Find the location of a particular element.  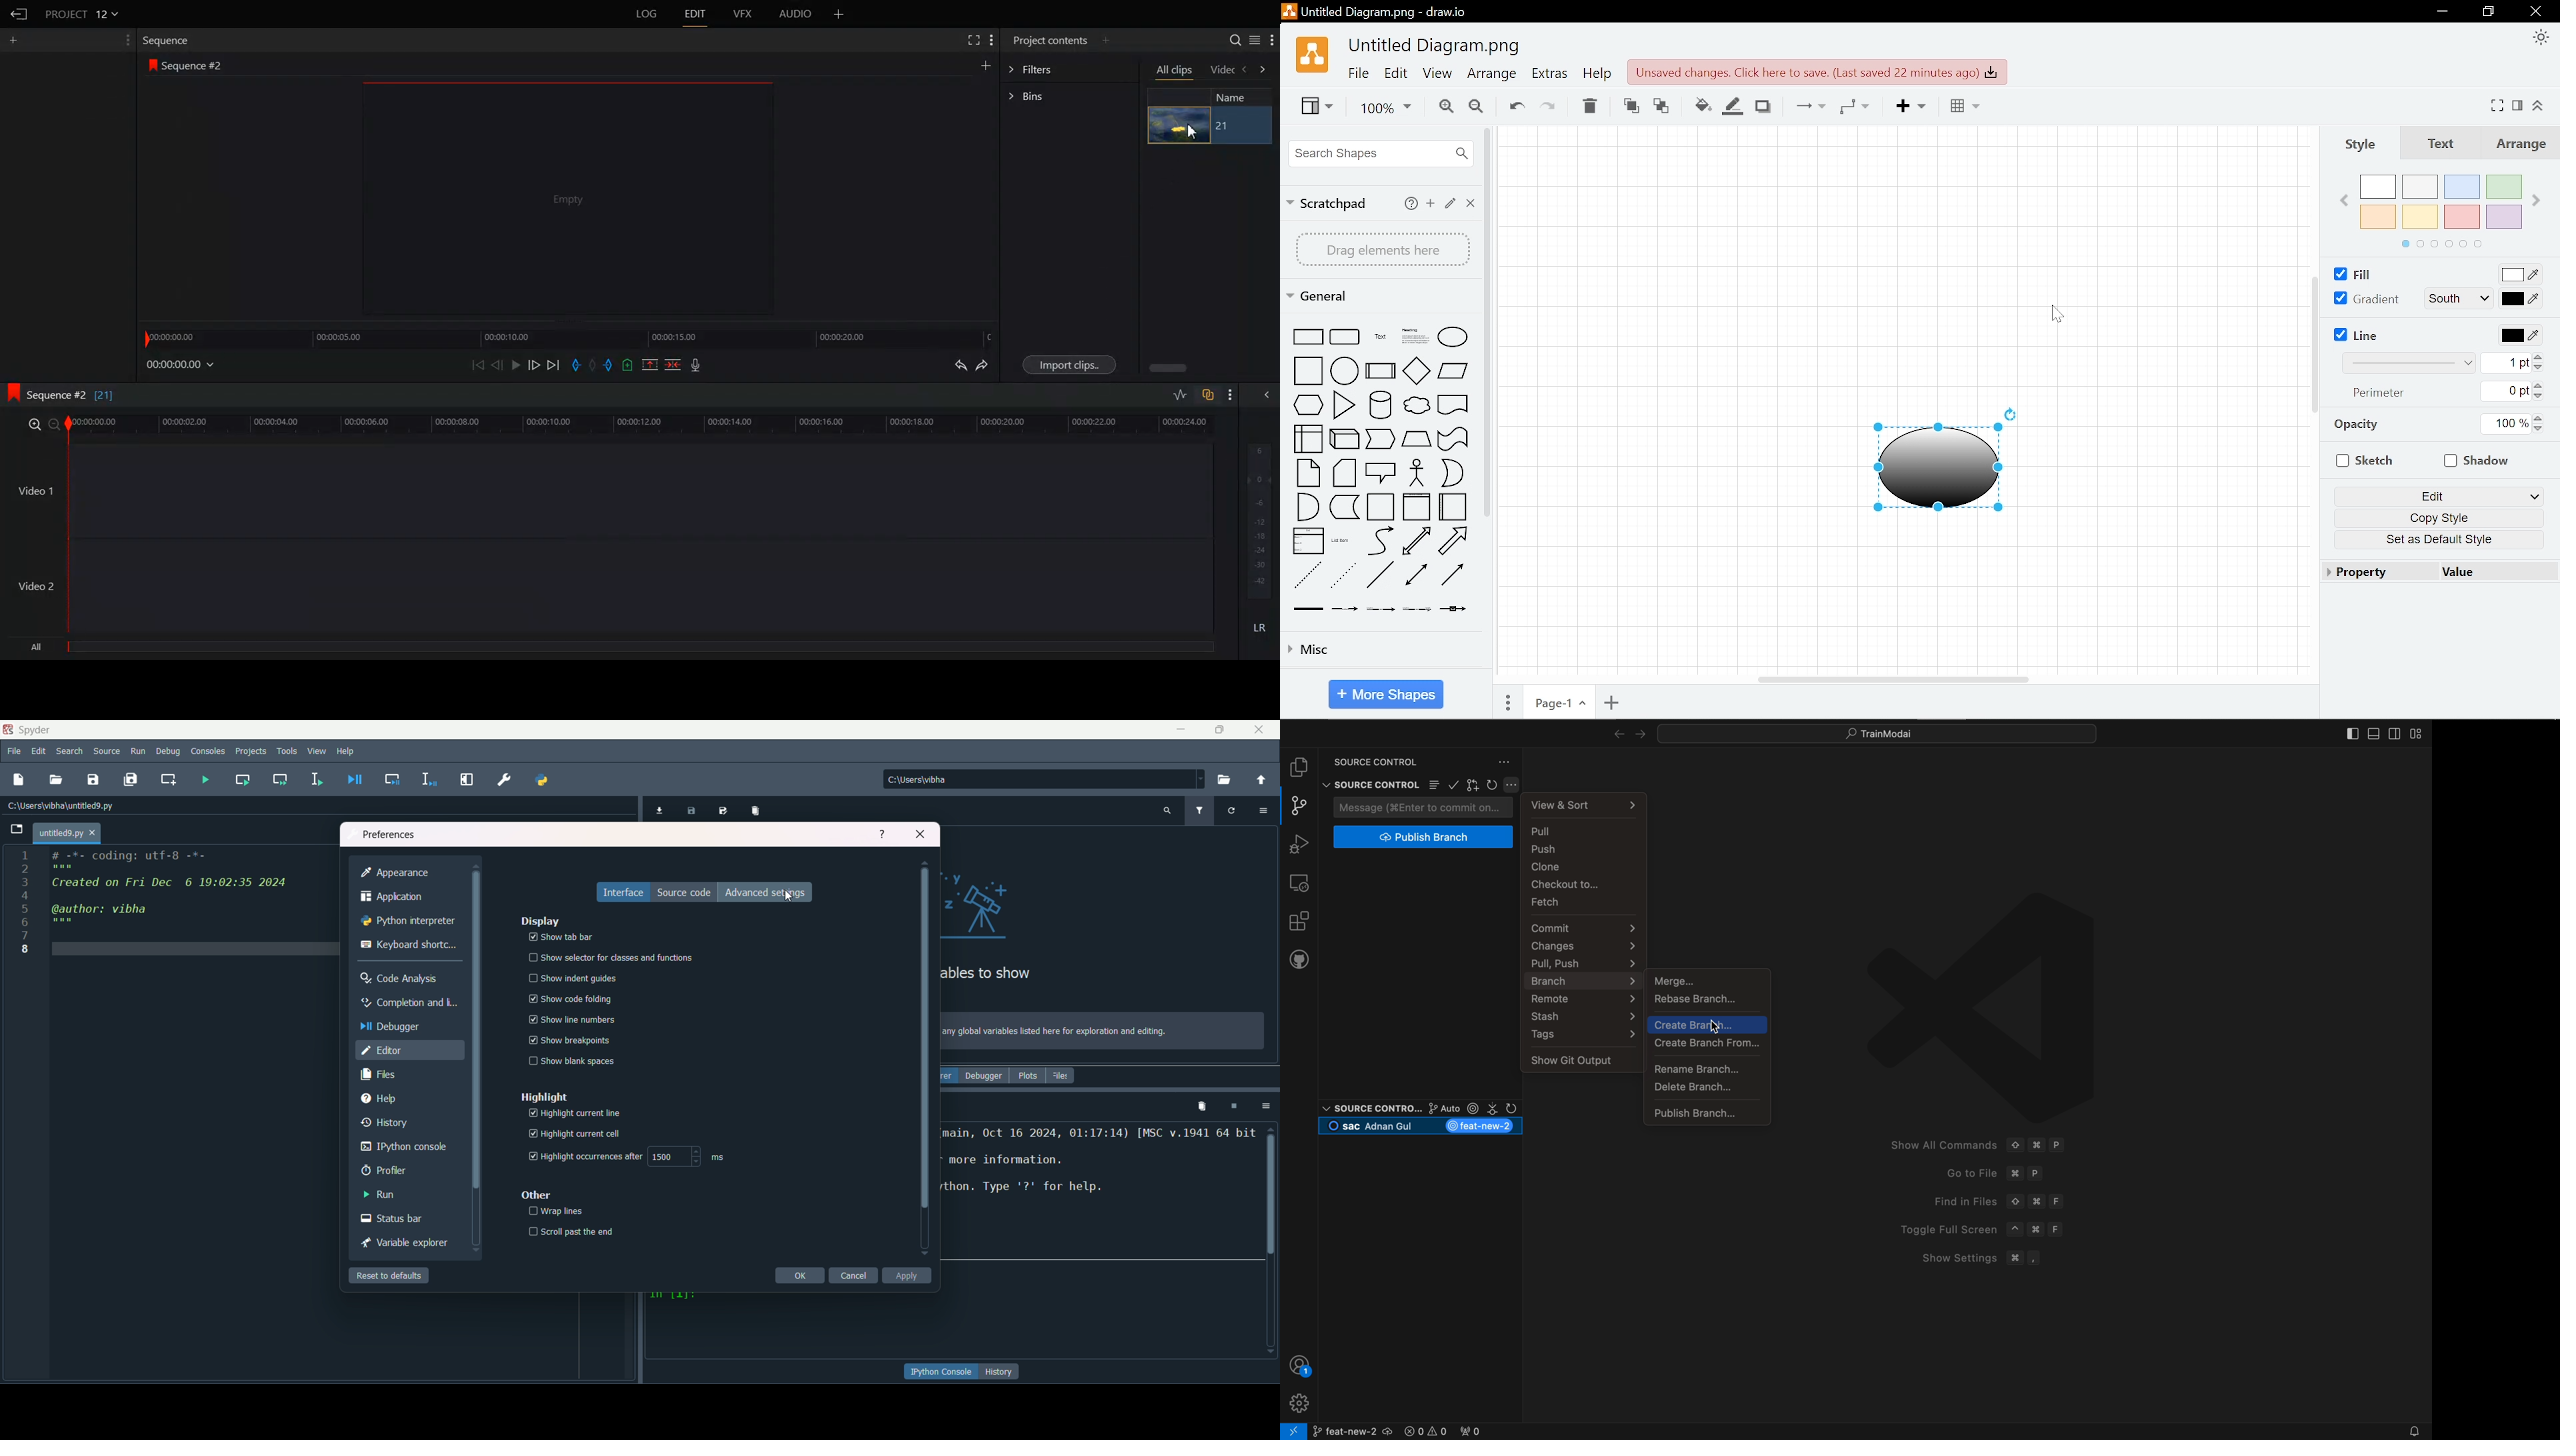

scroll past is located at coordinates (569, 1233).